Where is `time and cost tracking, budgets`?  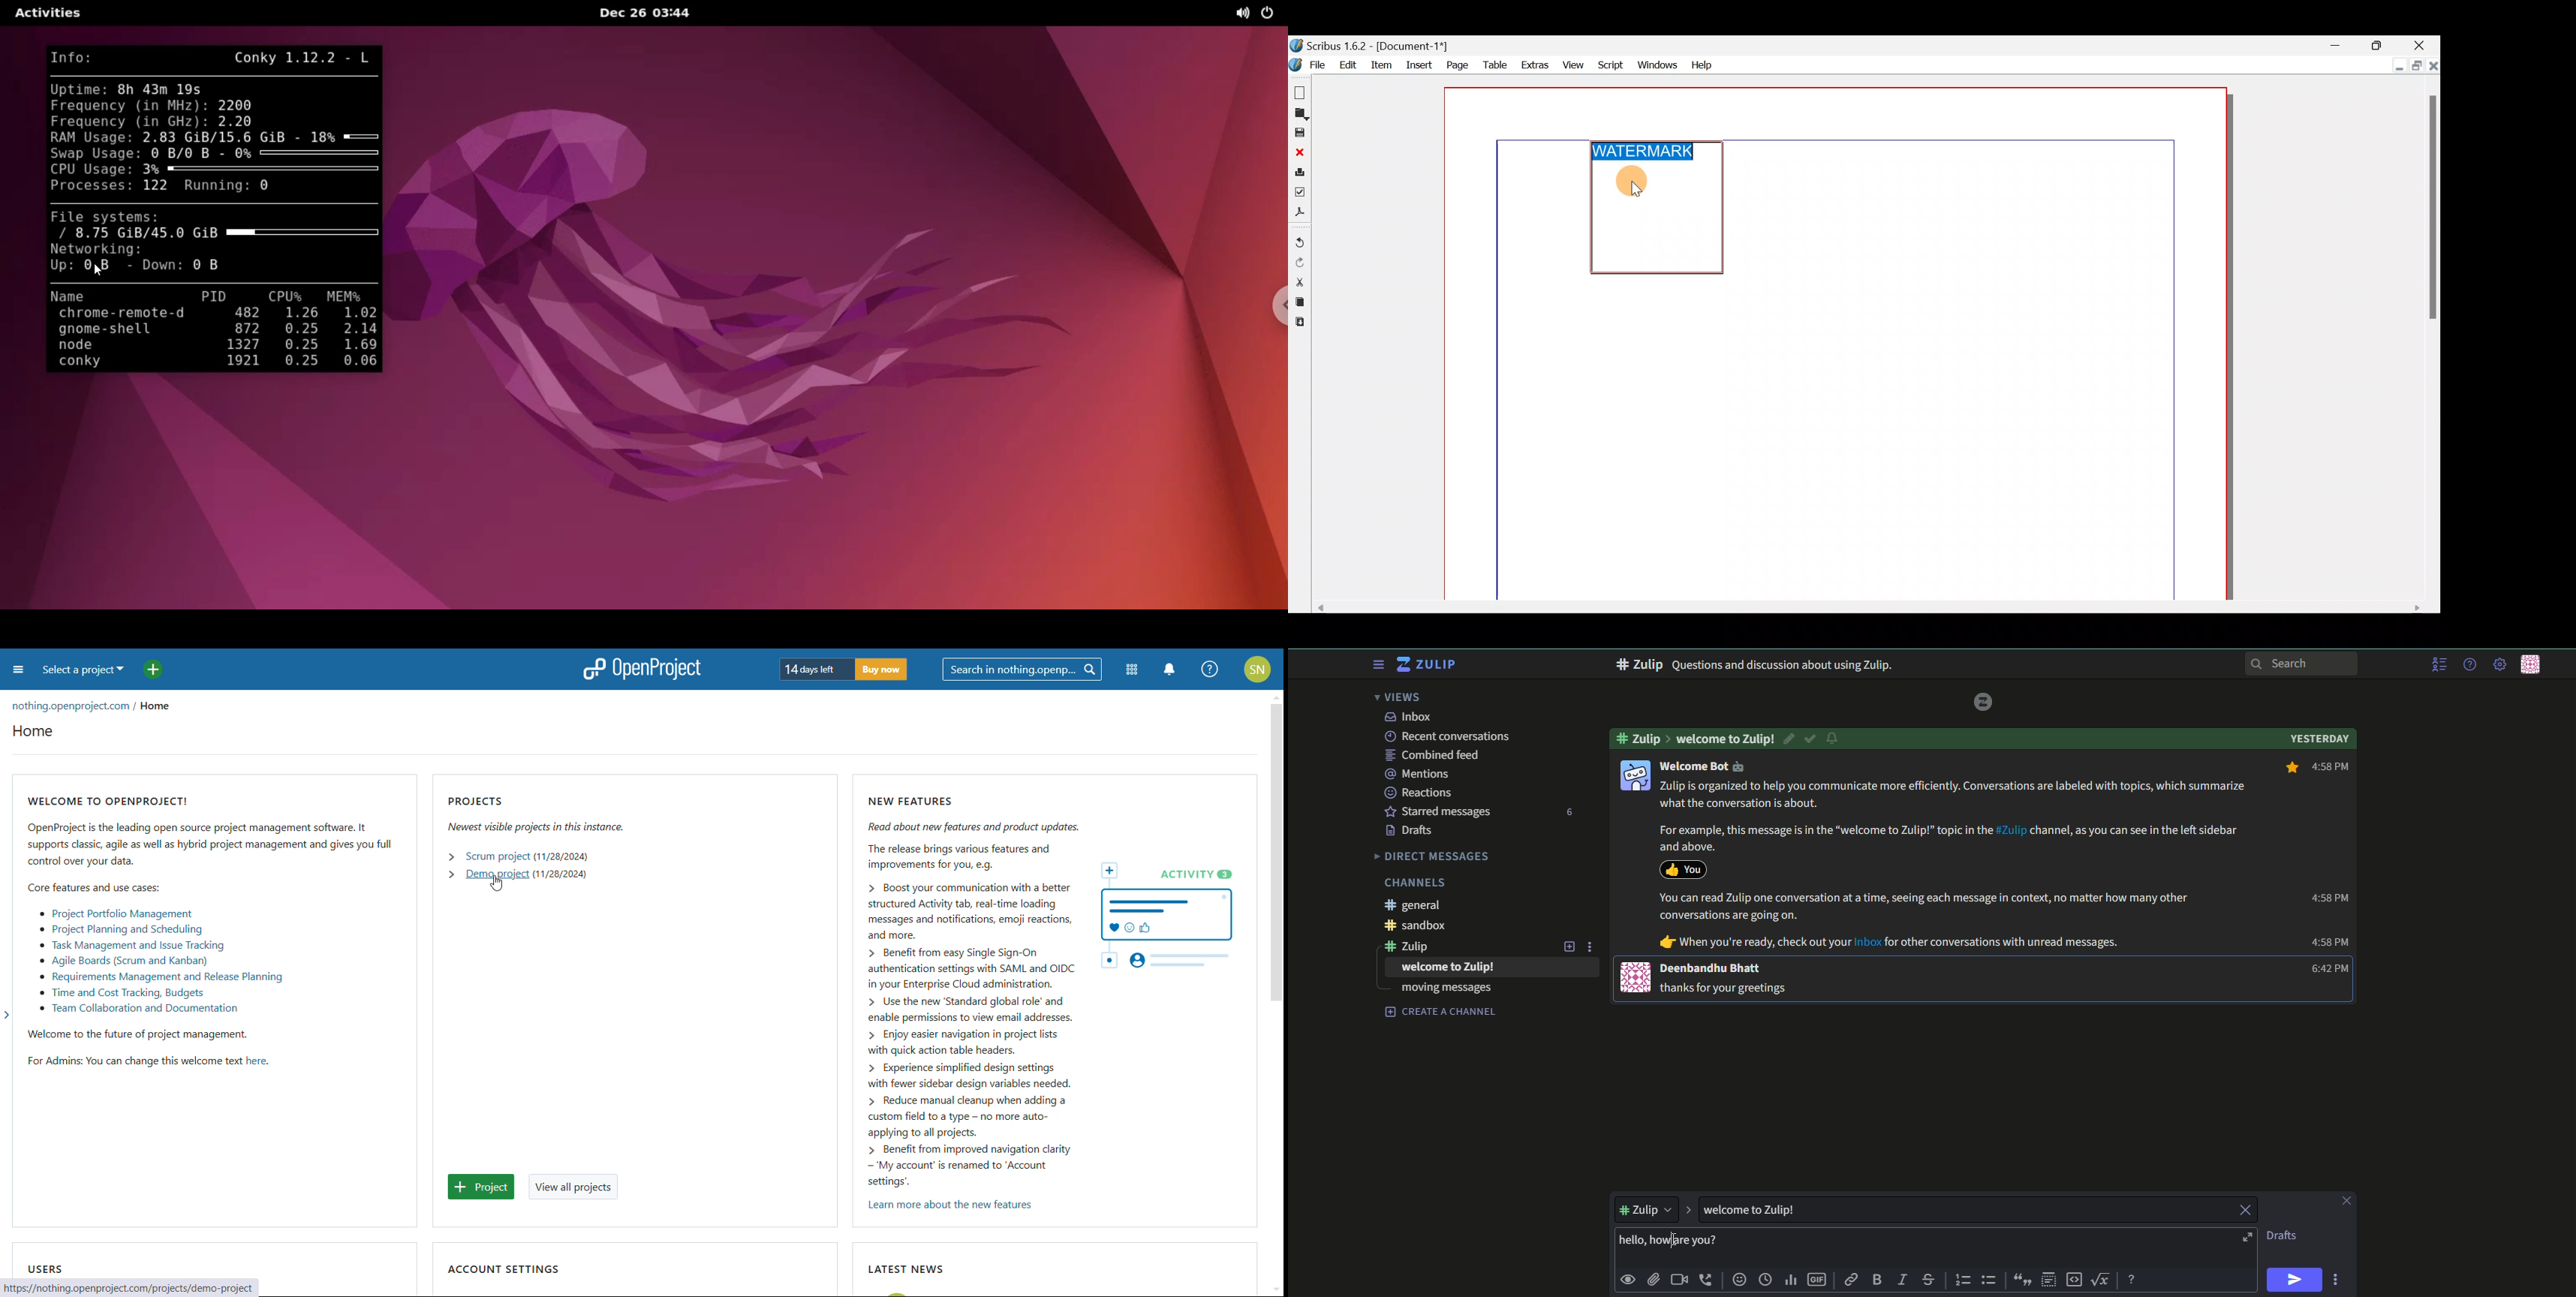 time and cost tracking, budgets is located at coordinates (121, 993).